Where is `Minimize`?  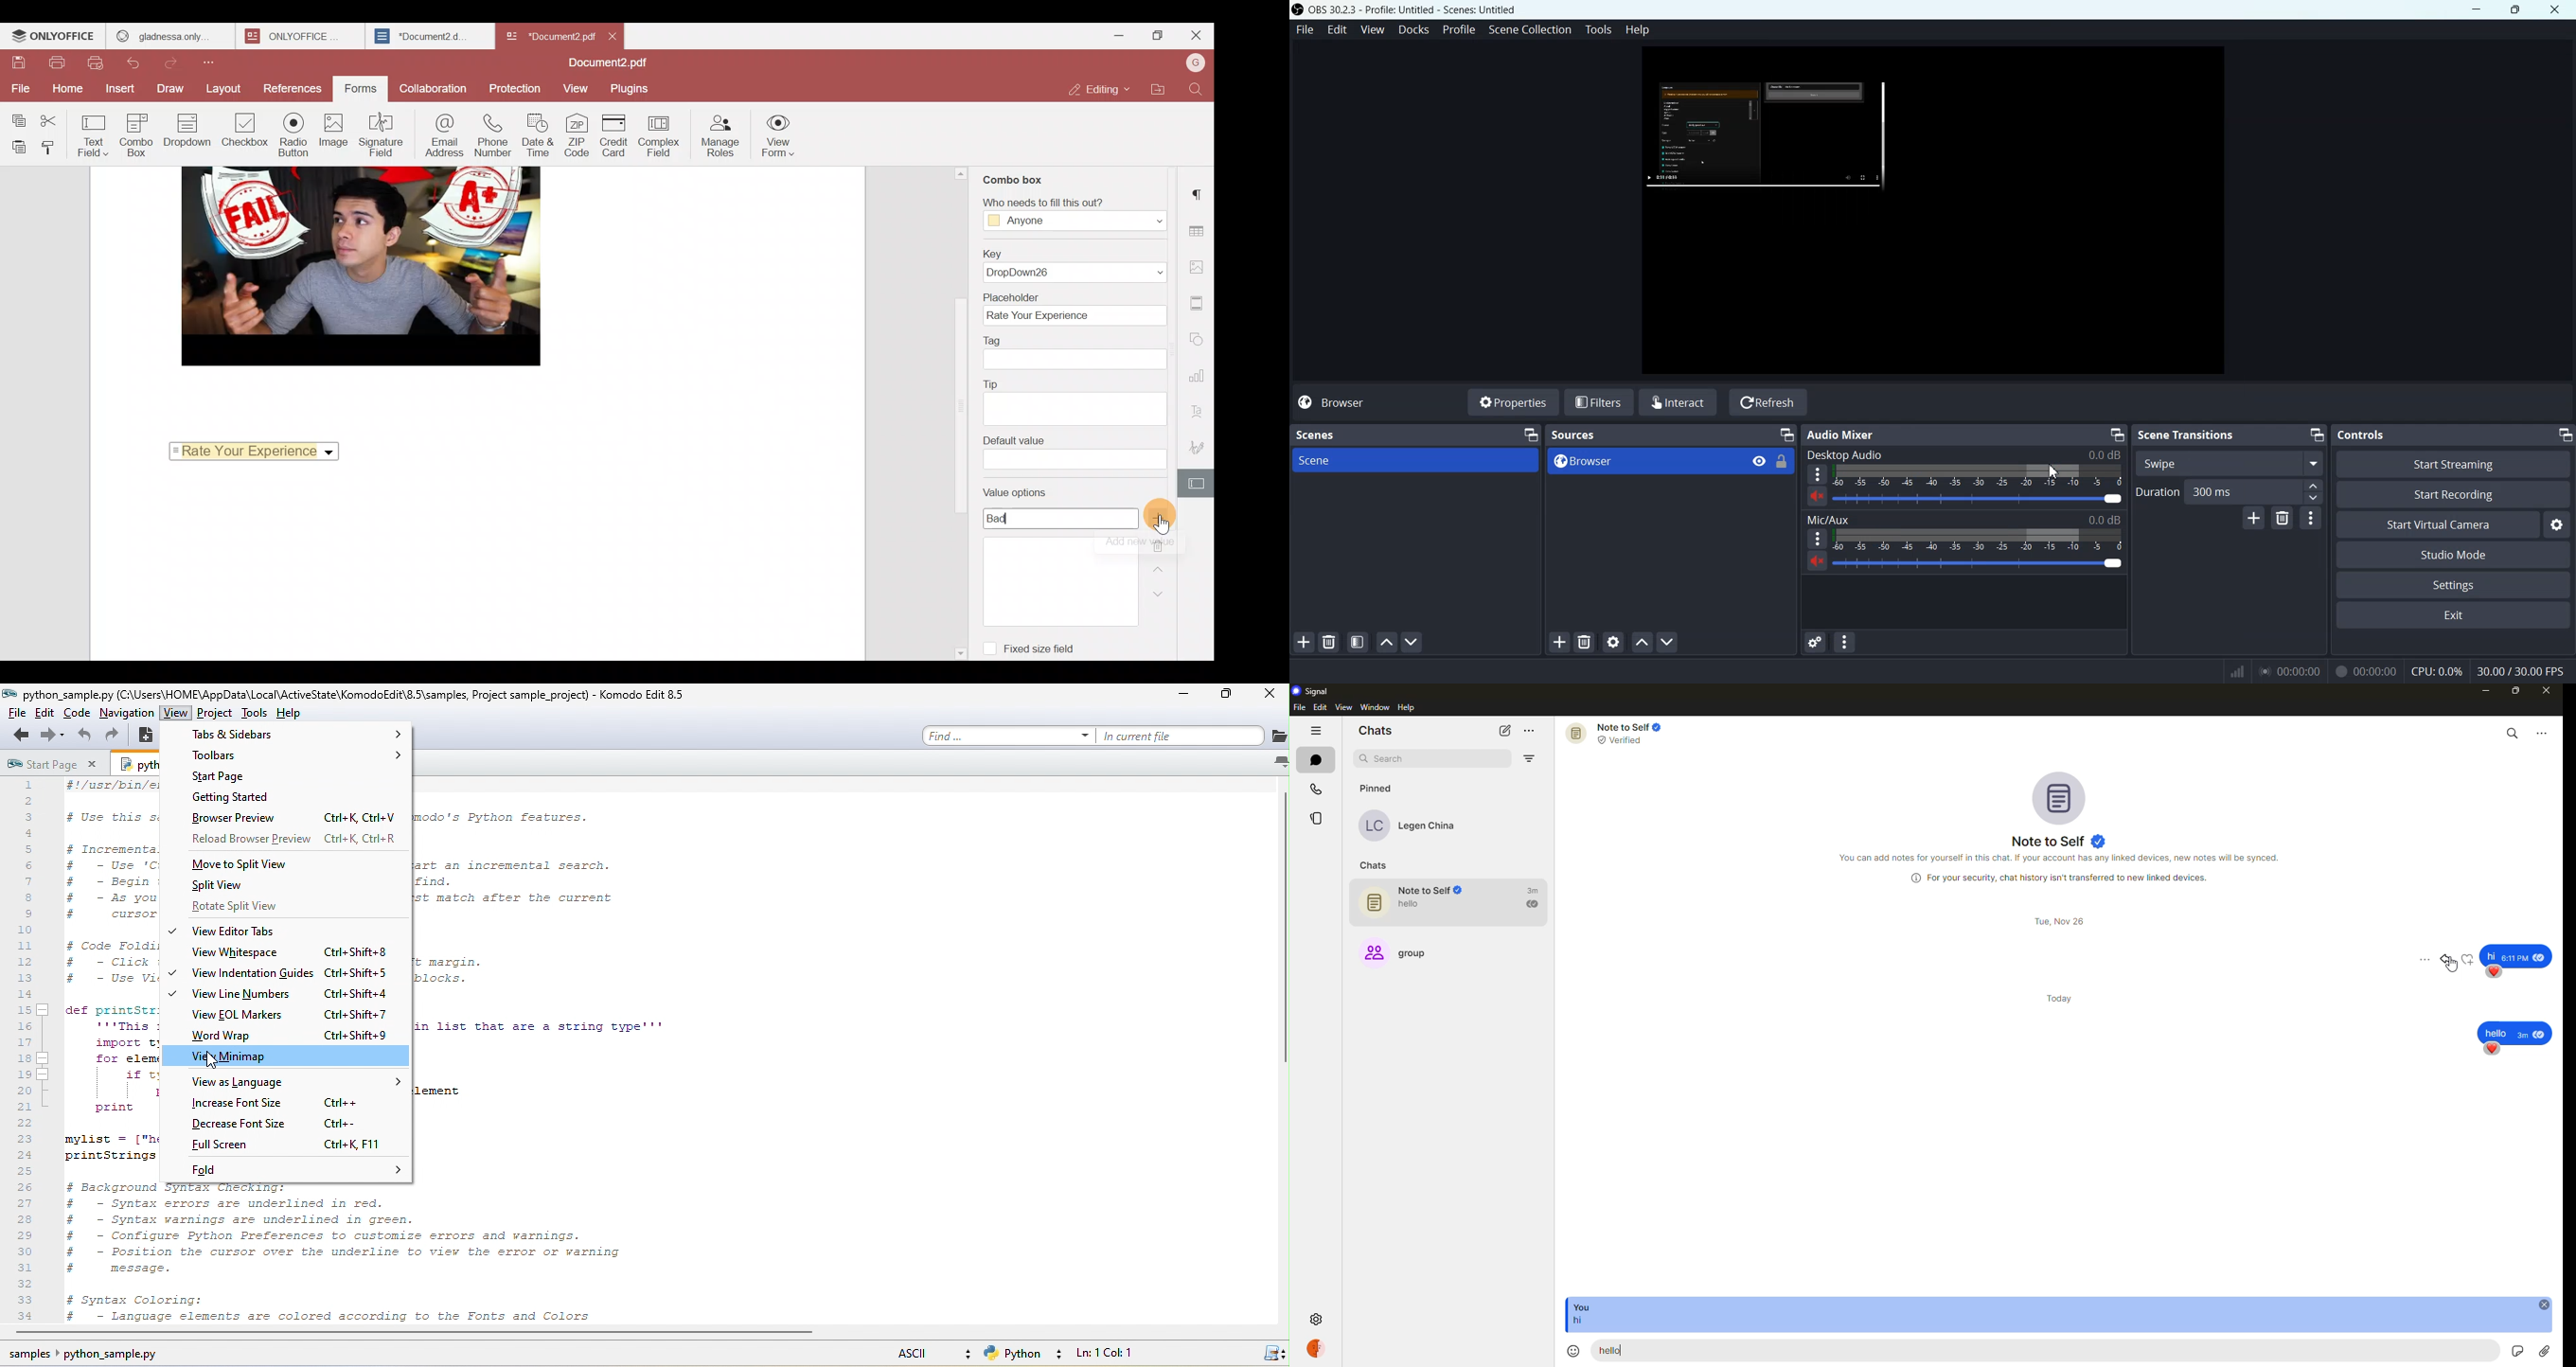 Minimize is located at coordinates (2565, 435).